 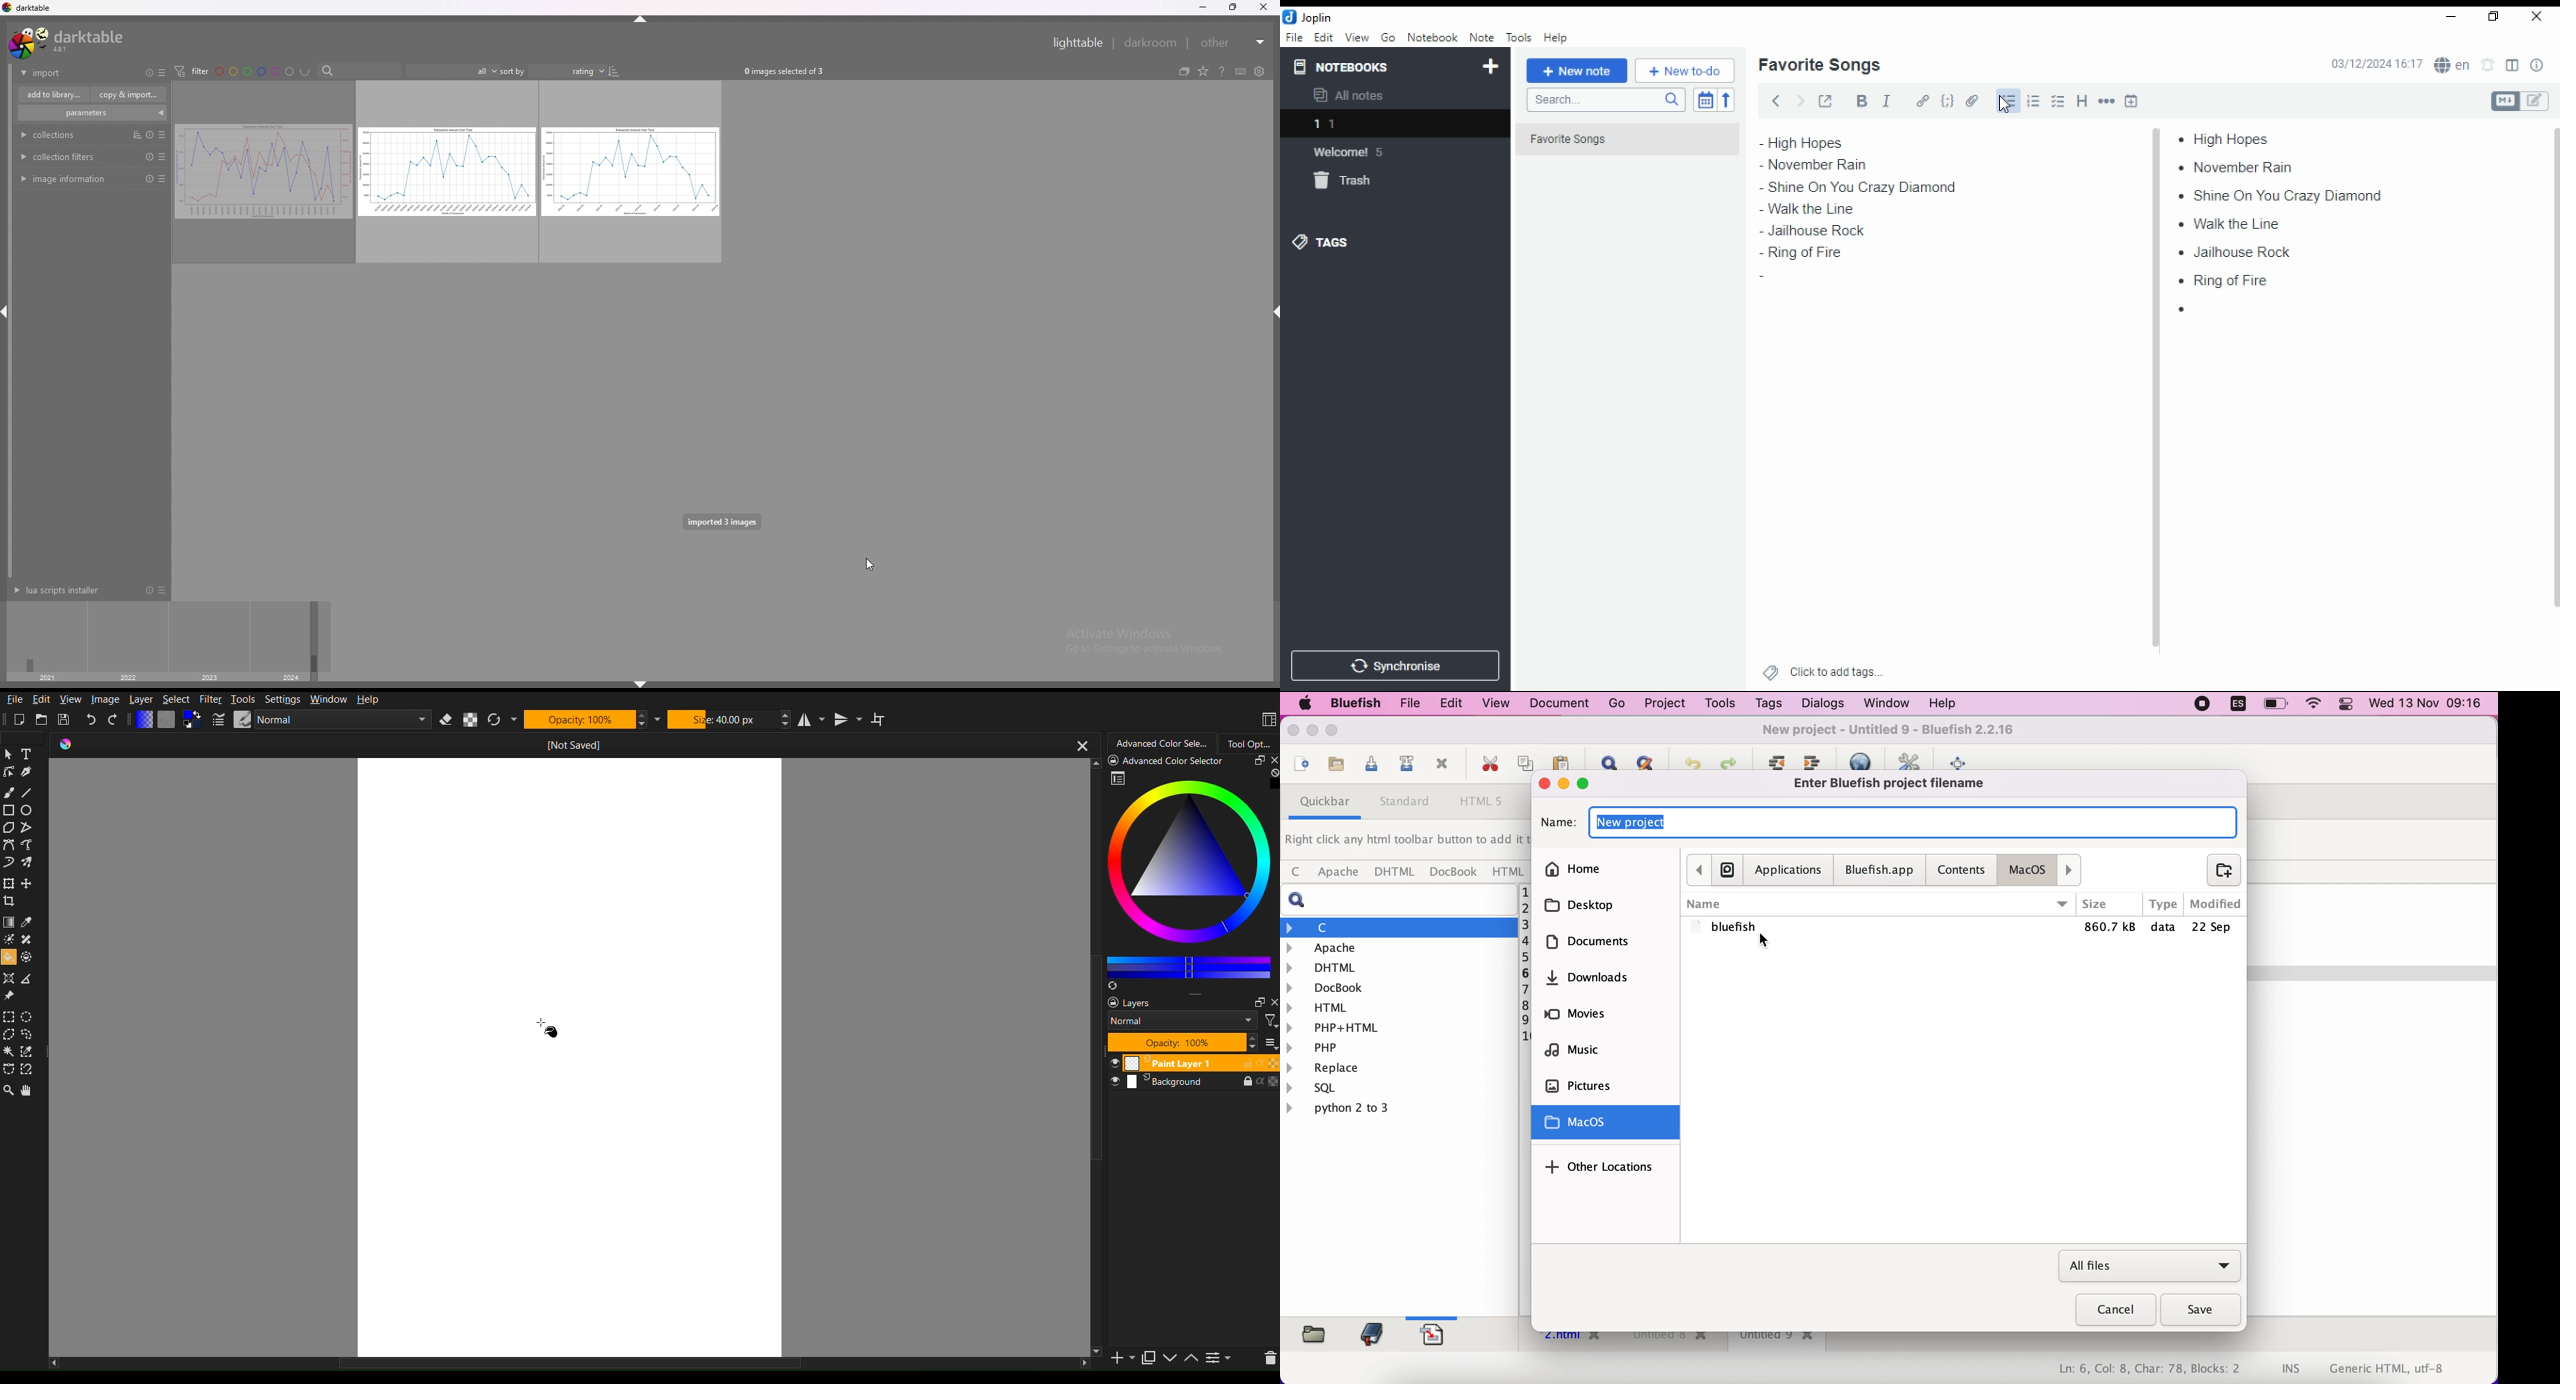 What do you see at coordinates (2034, 100) in the screenshot?
I see `number list` at bounding box center [2034, 100].